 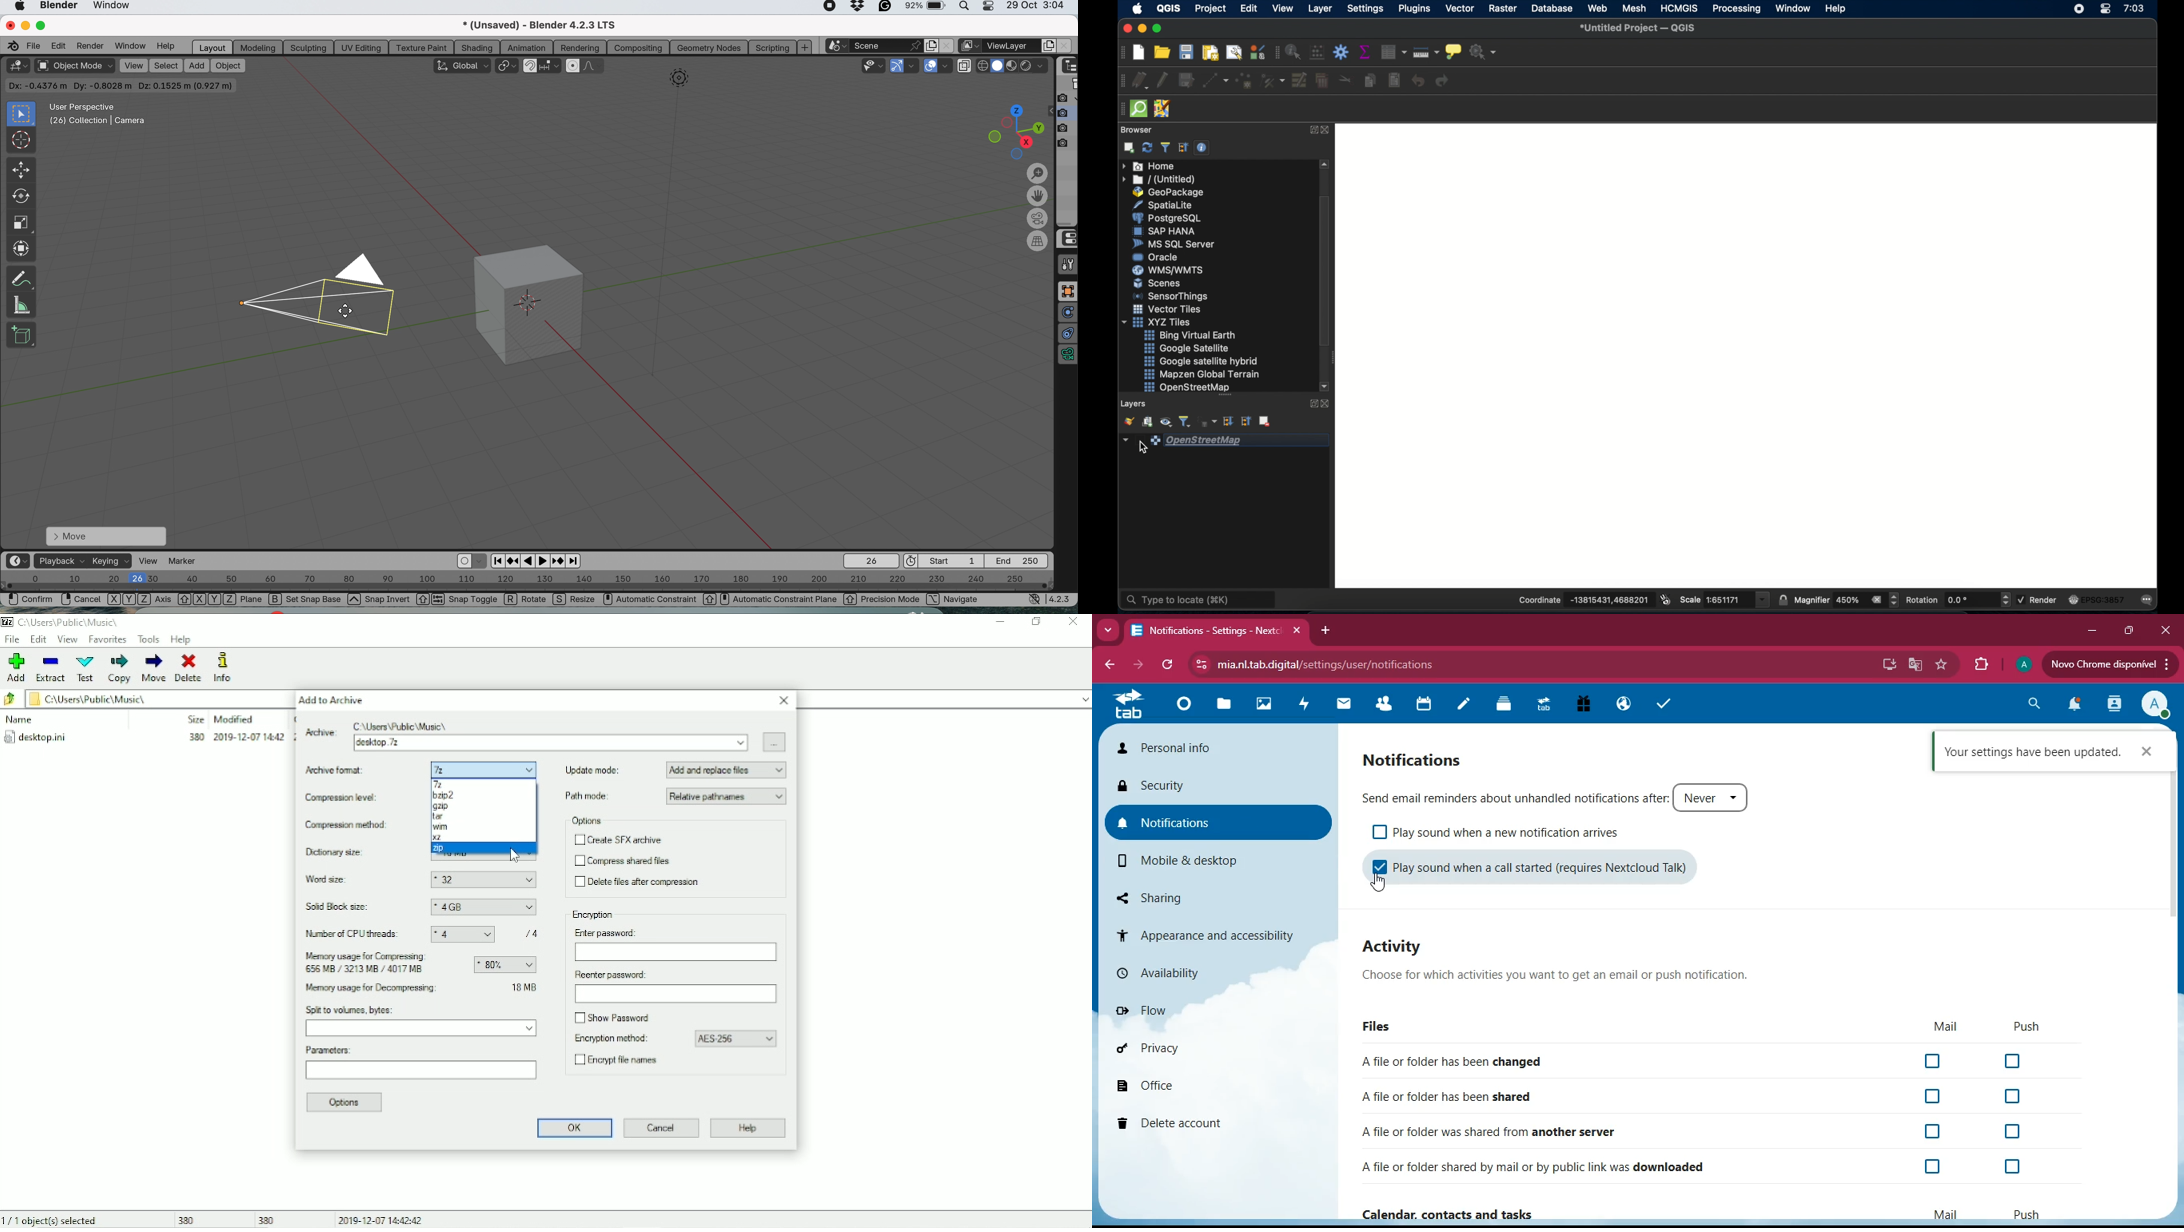 What do you see at coordinates (1506, 706) in the screenshot?
I see `layers` at bounding box center [1506, 706].